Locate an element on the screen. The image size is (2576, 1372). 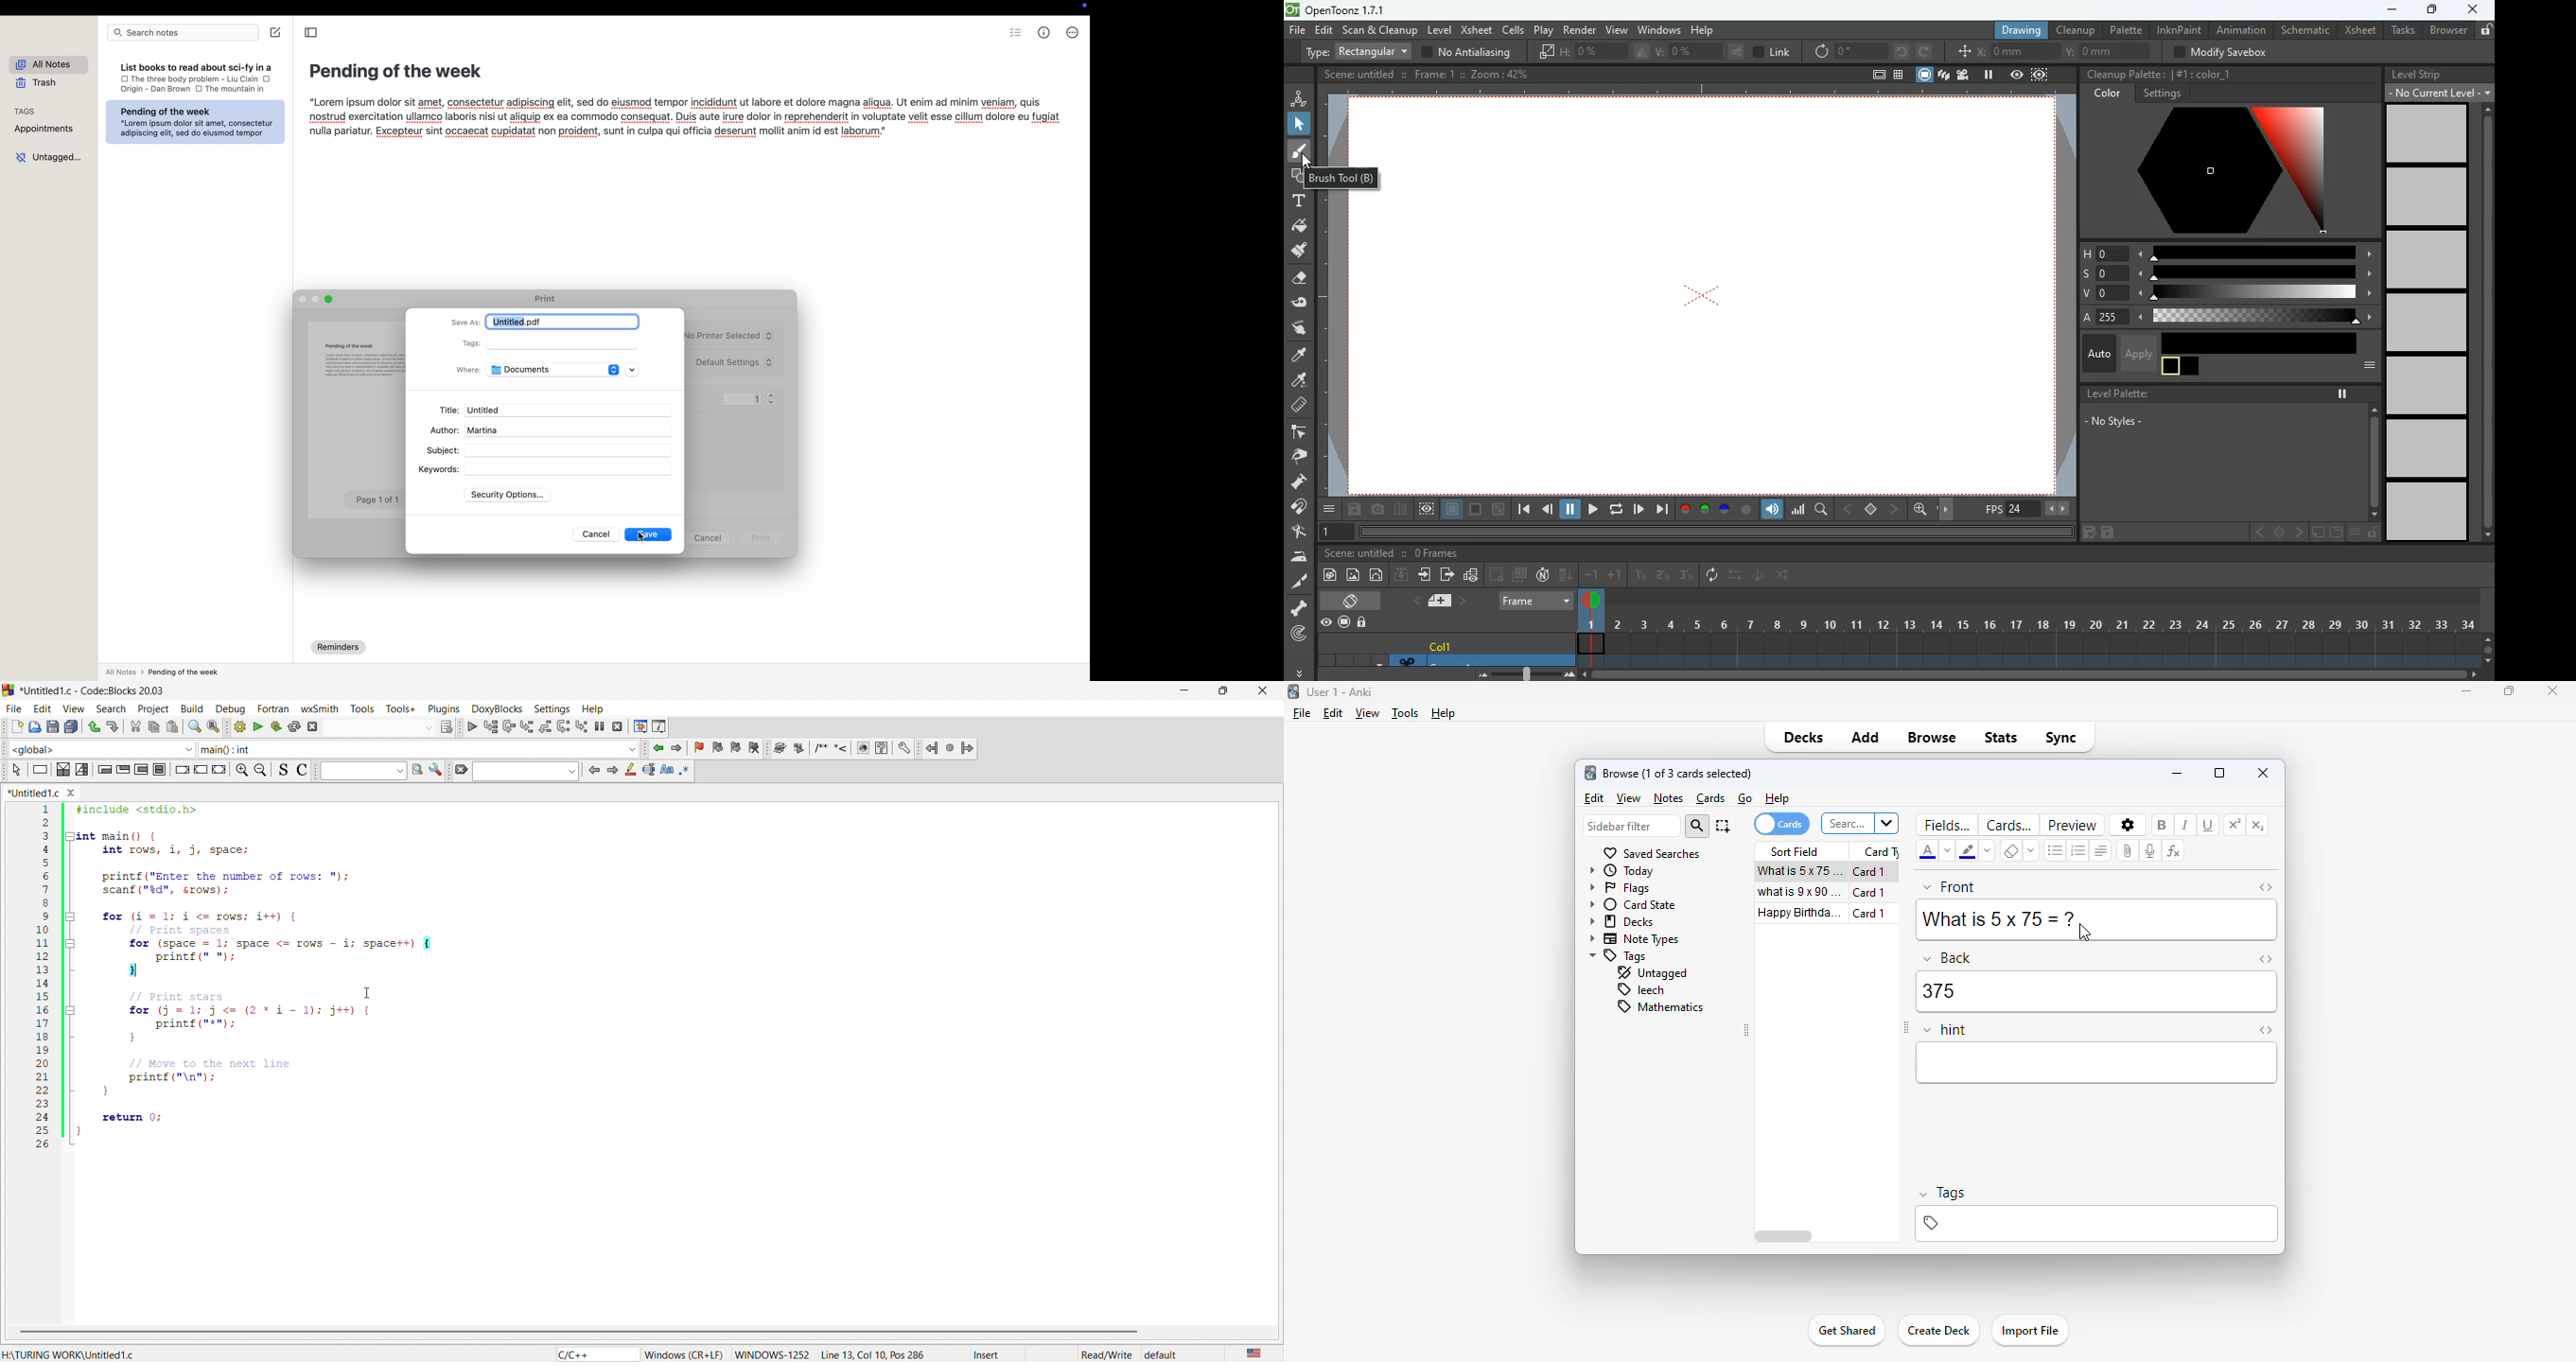
abort is located at coordinates (312, 727).